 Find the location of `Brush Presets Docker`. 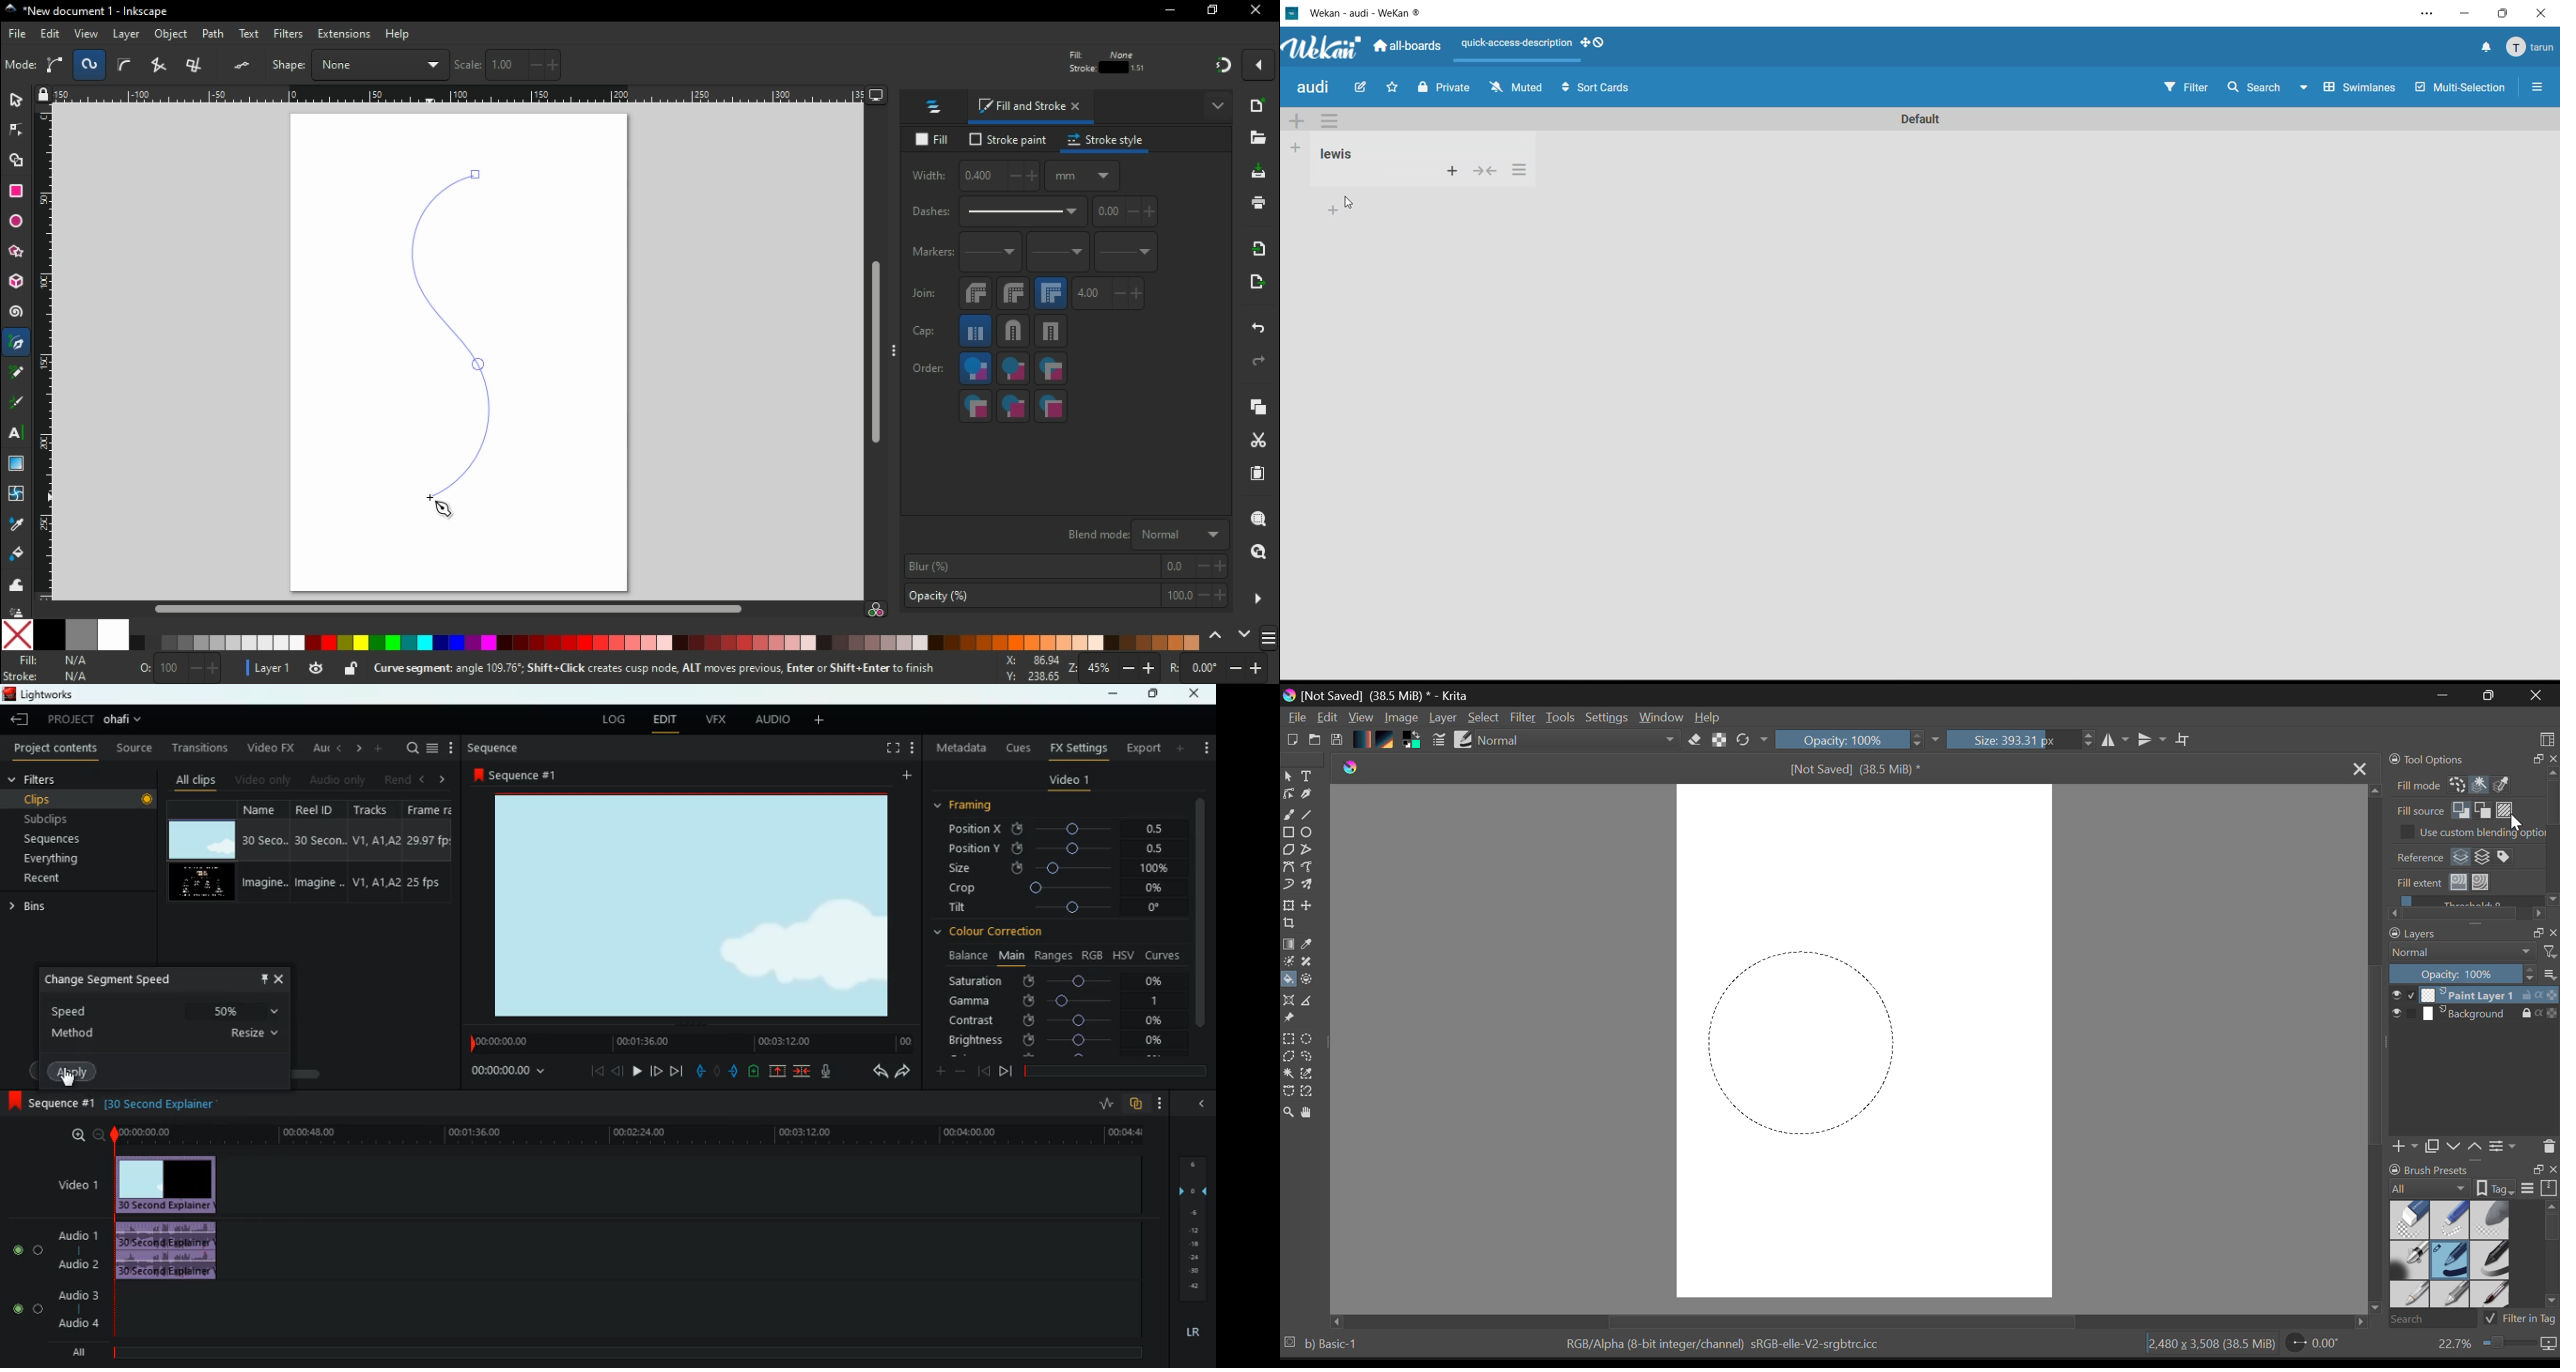

Brush Presets Docker is located at coordinates (2471, 1244).